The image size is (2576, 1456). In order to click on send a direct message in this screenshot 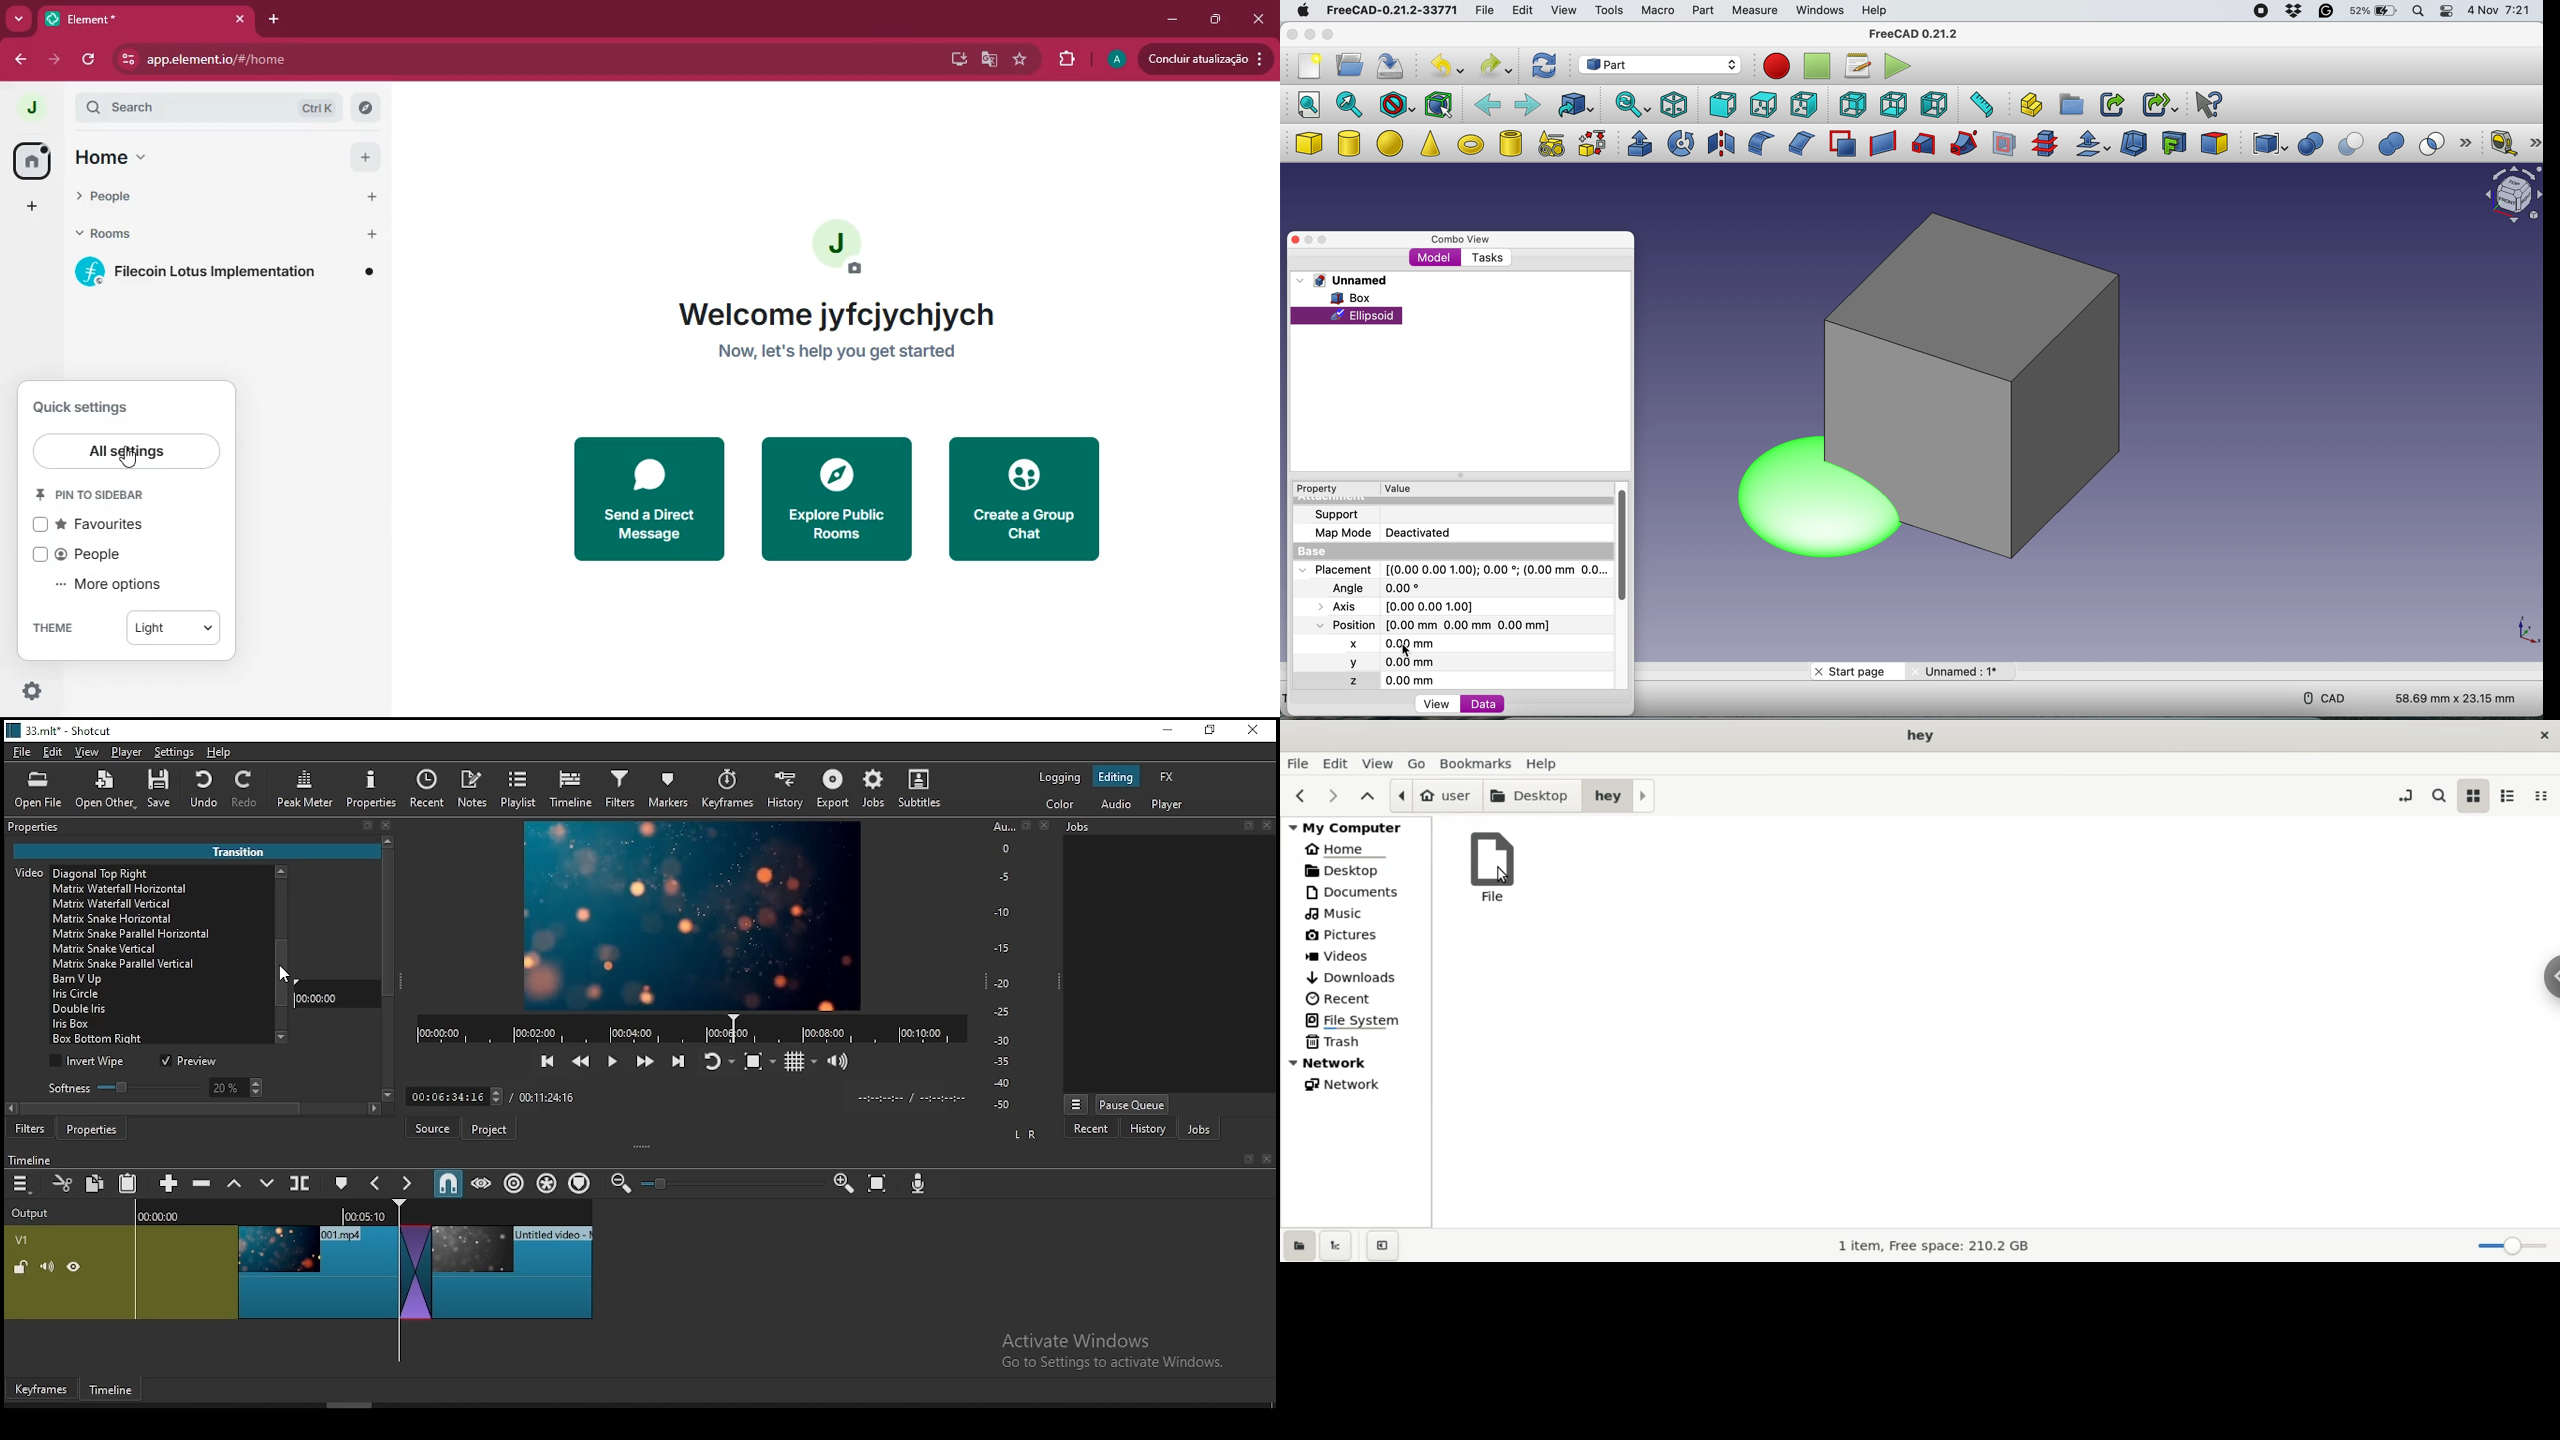, I will do `click(644, 500)`.